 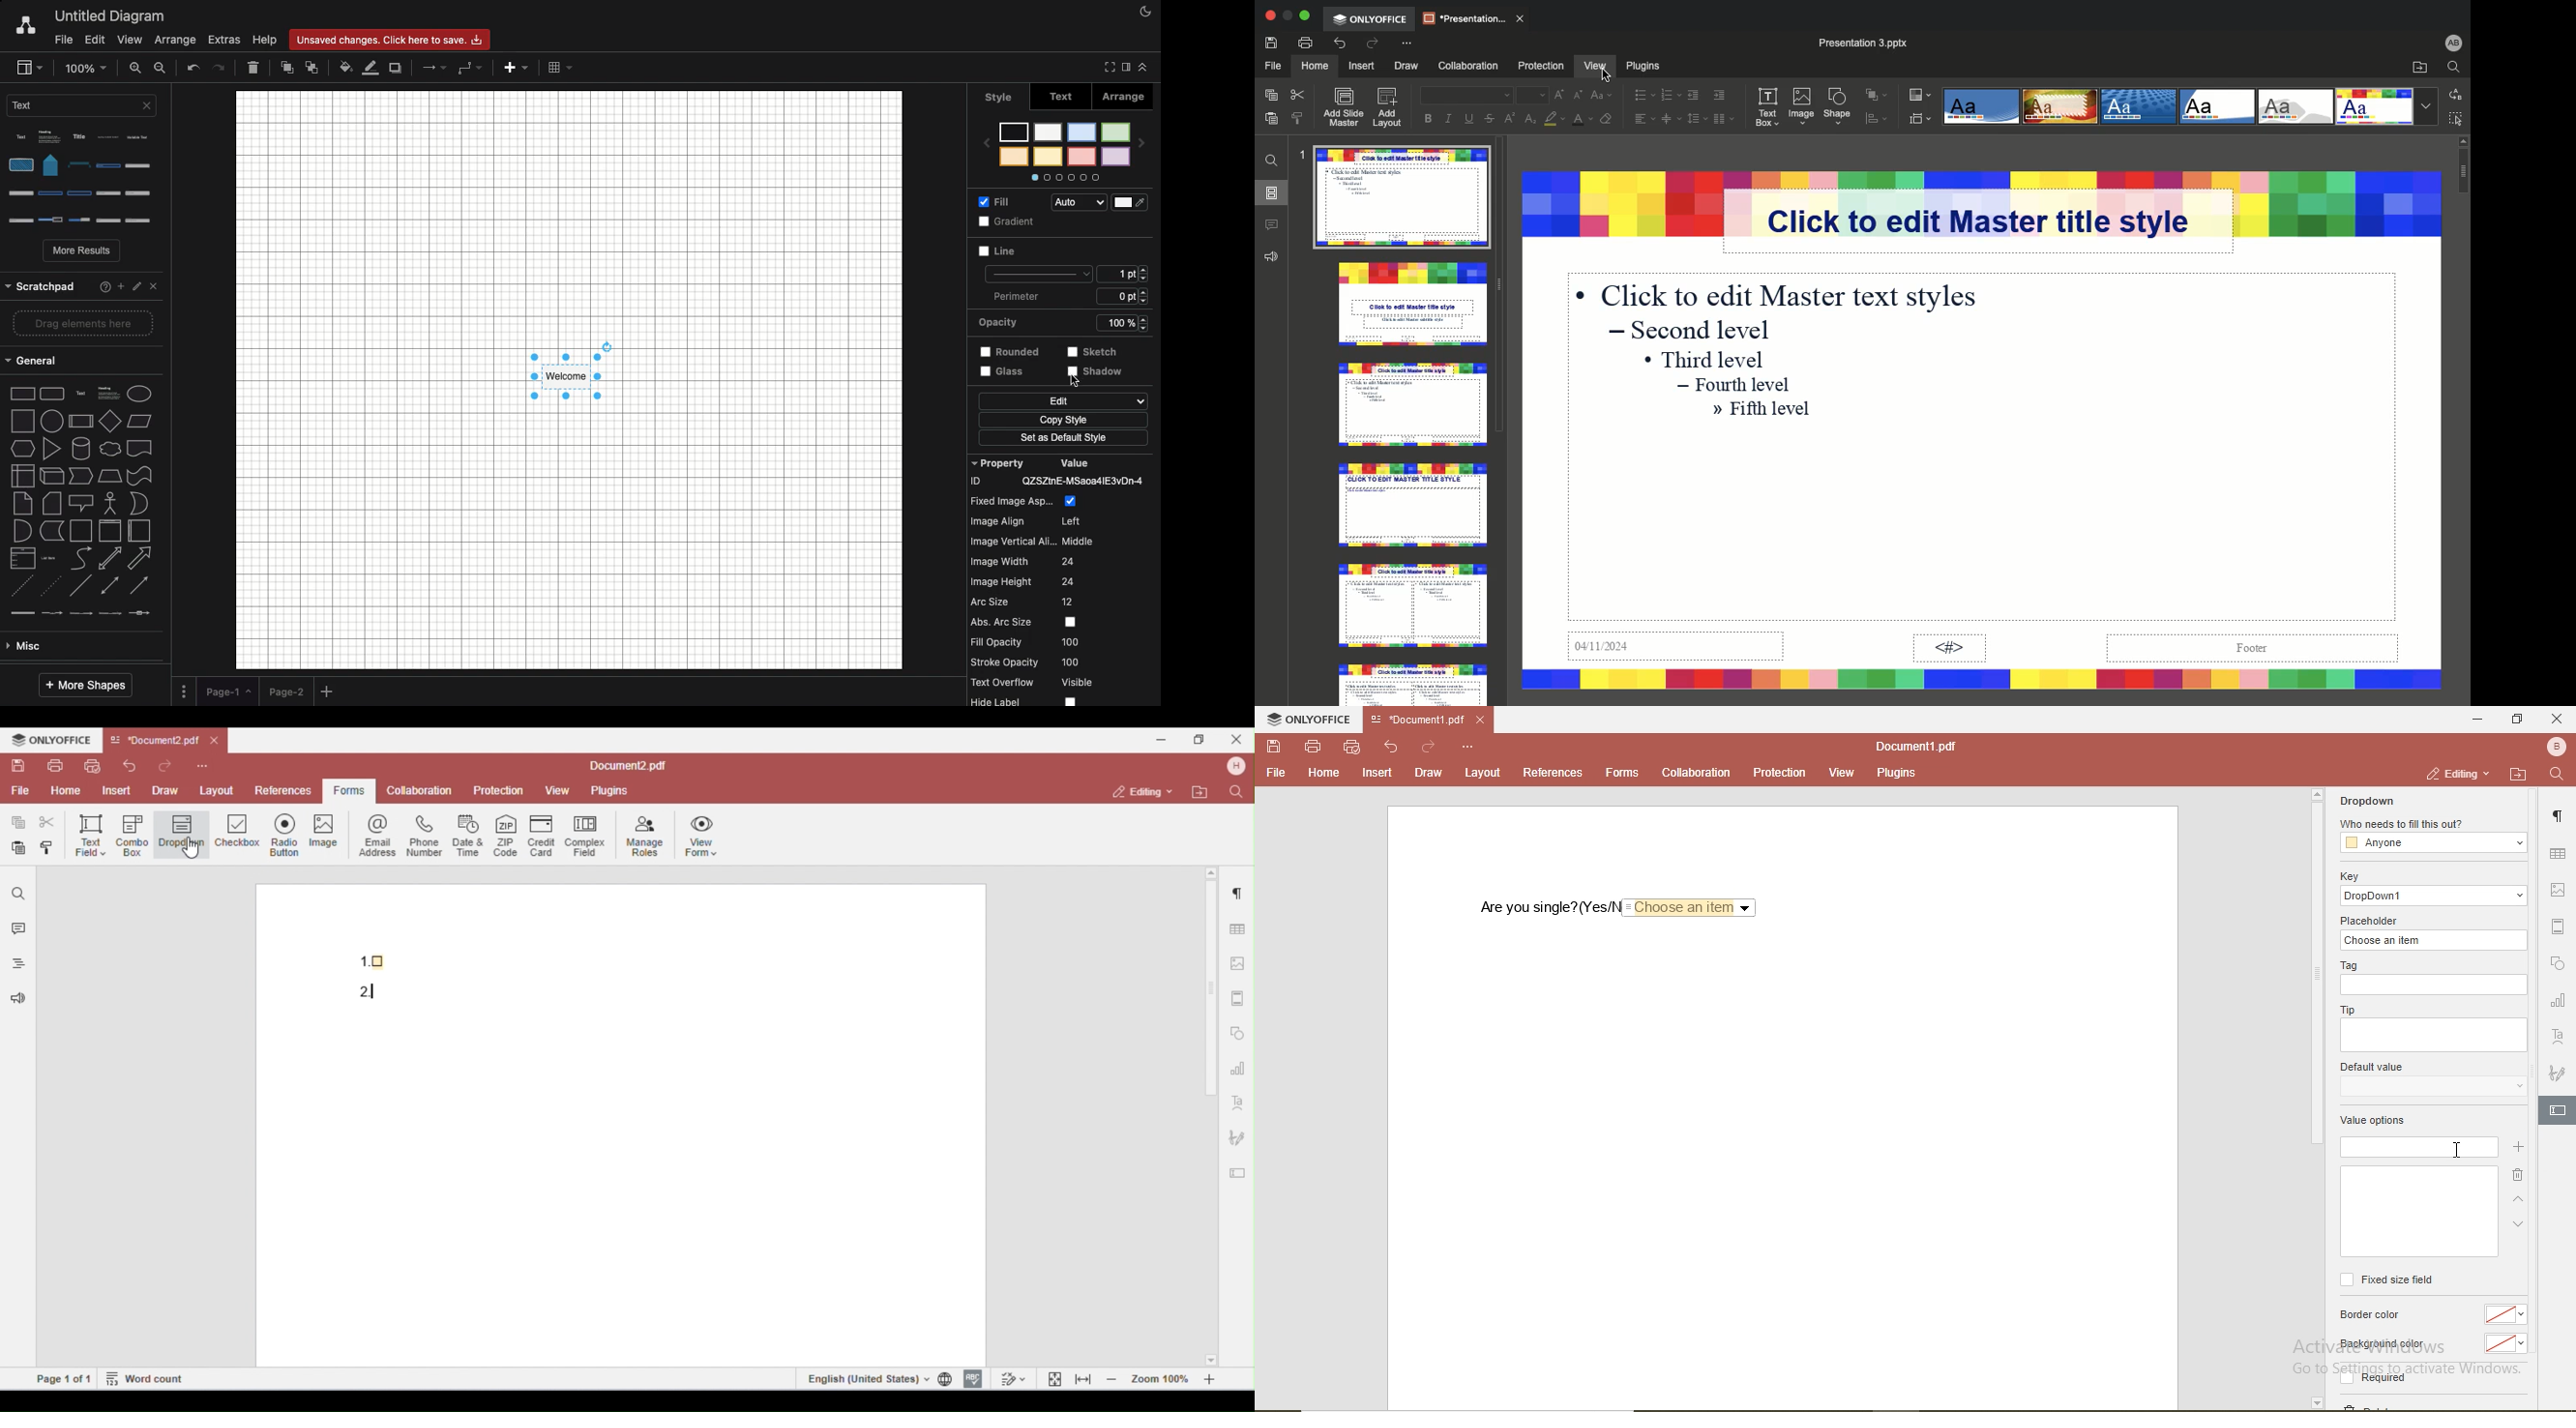 I want to click on Draw.io, so click(x=25, y=27).